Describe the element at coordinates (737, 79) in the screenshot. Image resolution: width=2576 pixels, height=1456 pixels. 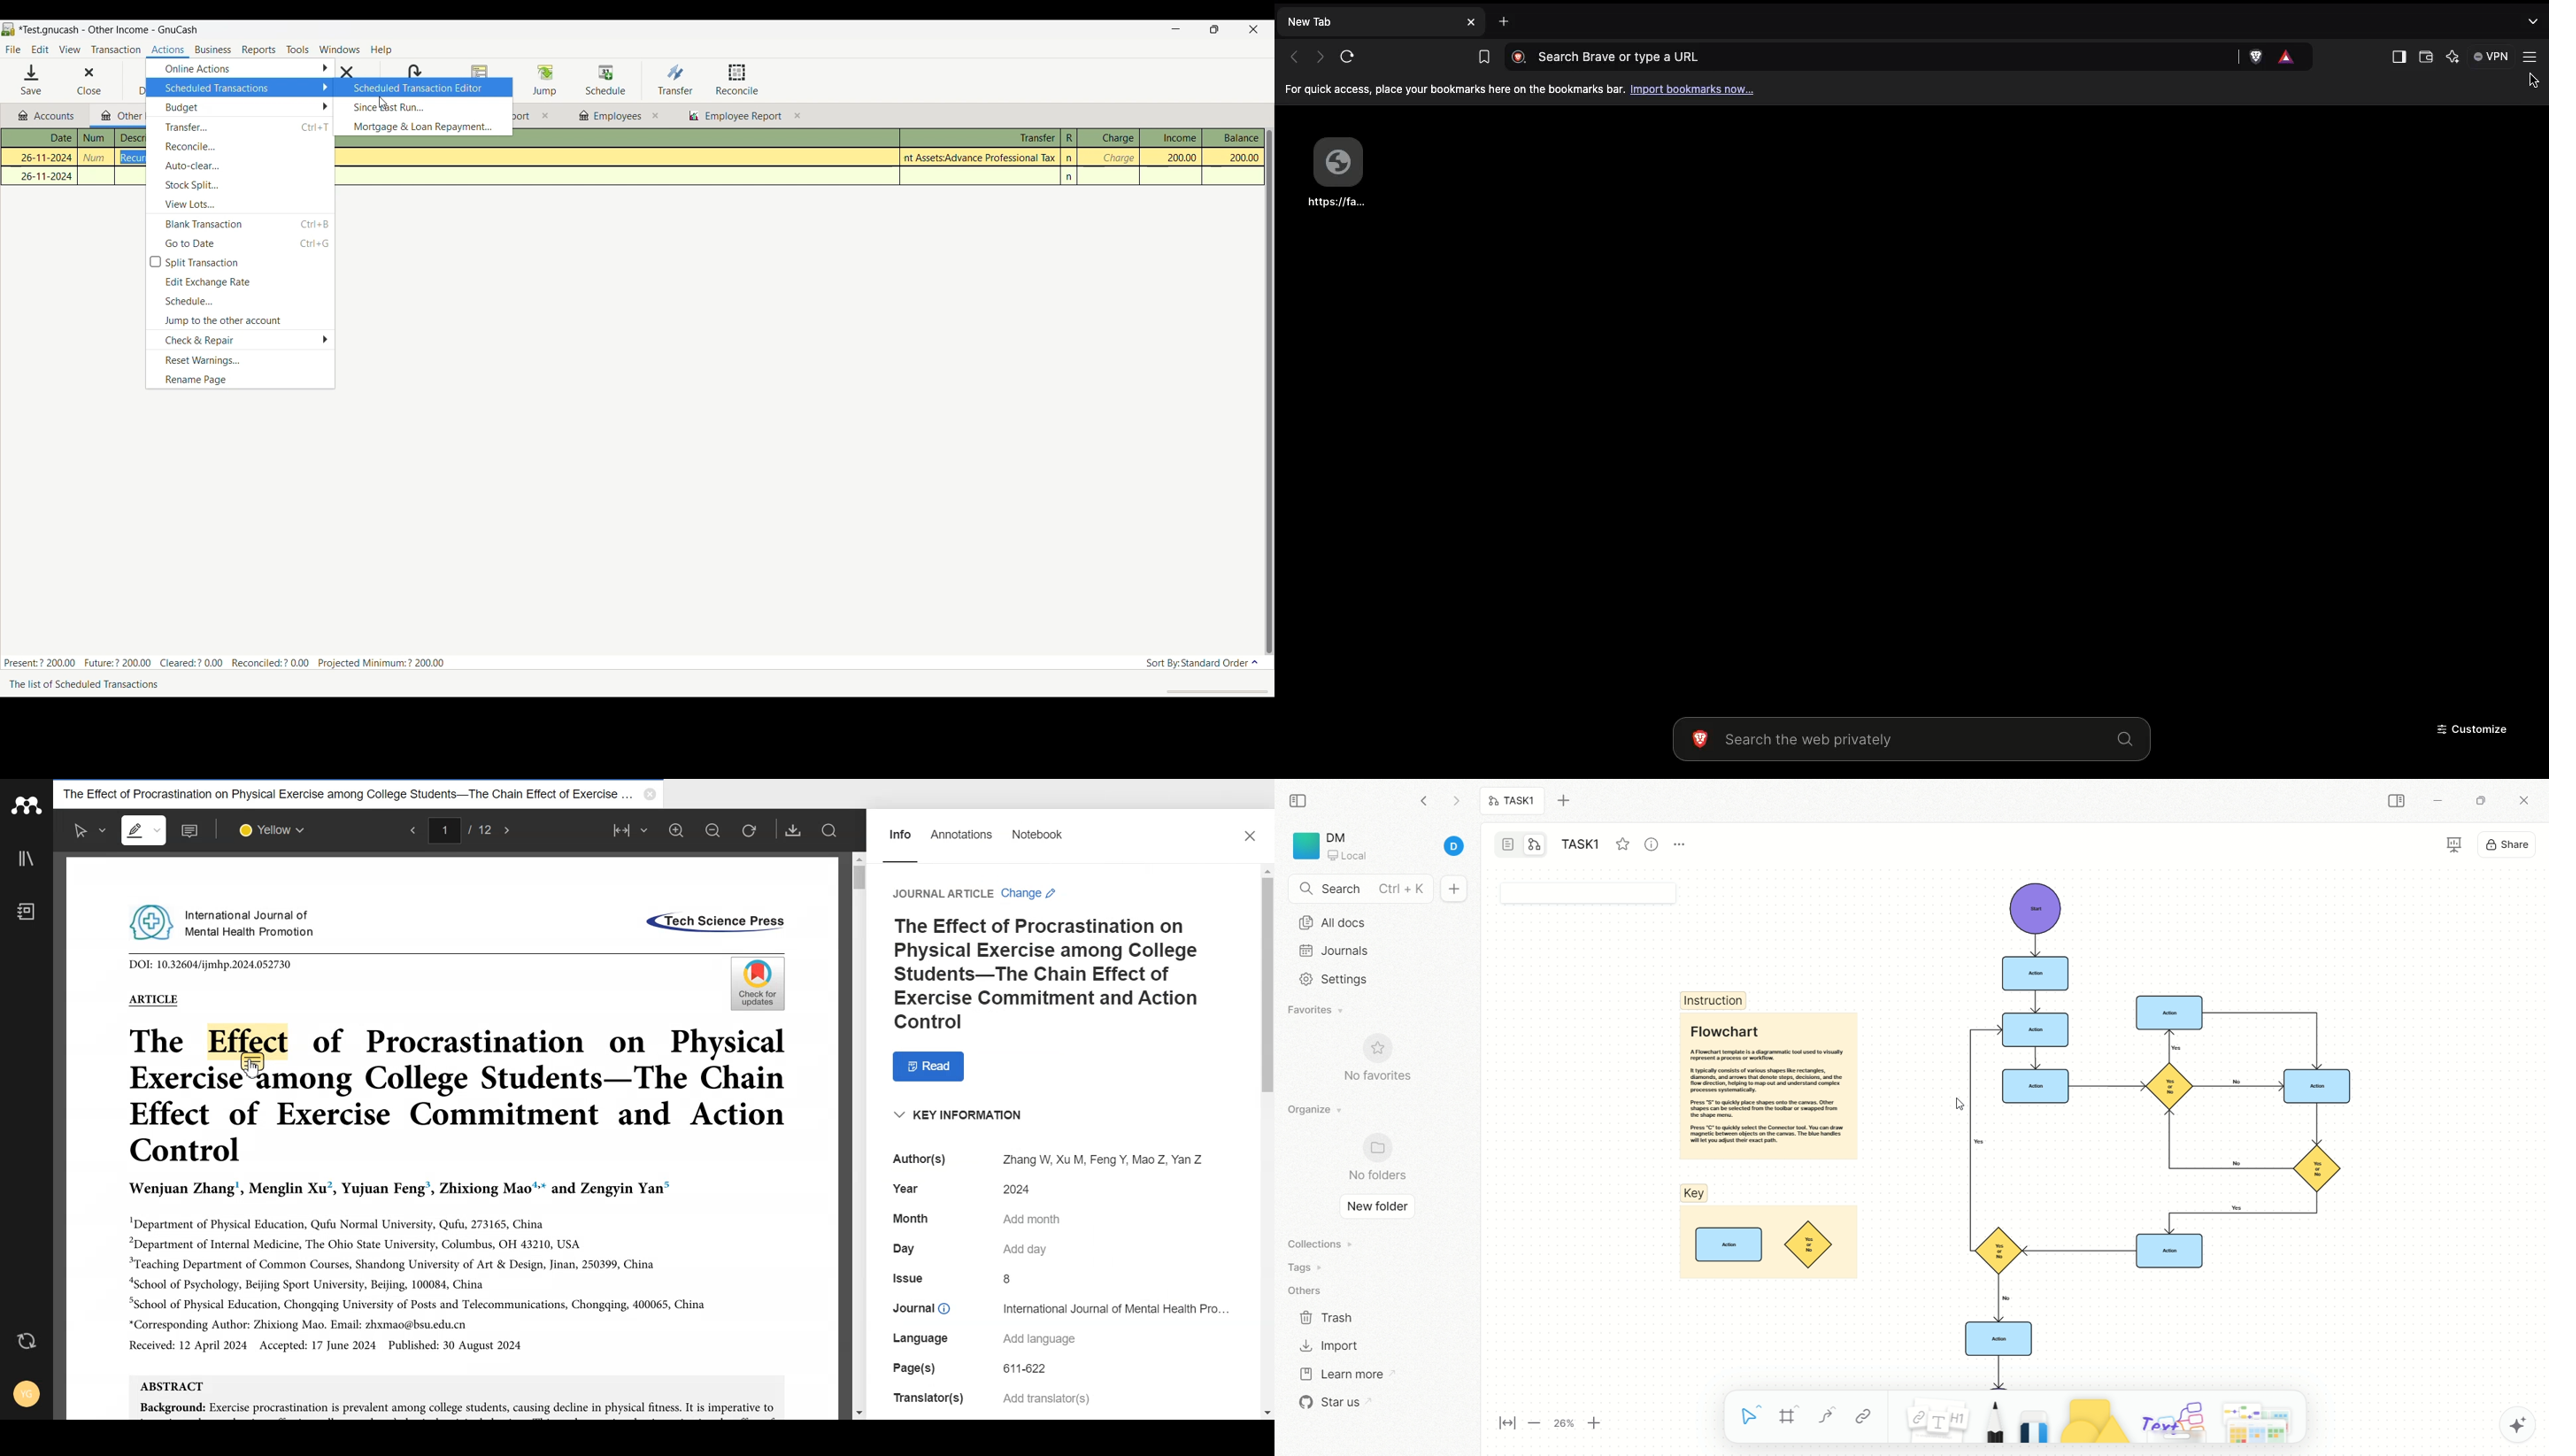
I see `Reconcile` at that location.